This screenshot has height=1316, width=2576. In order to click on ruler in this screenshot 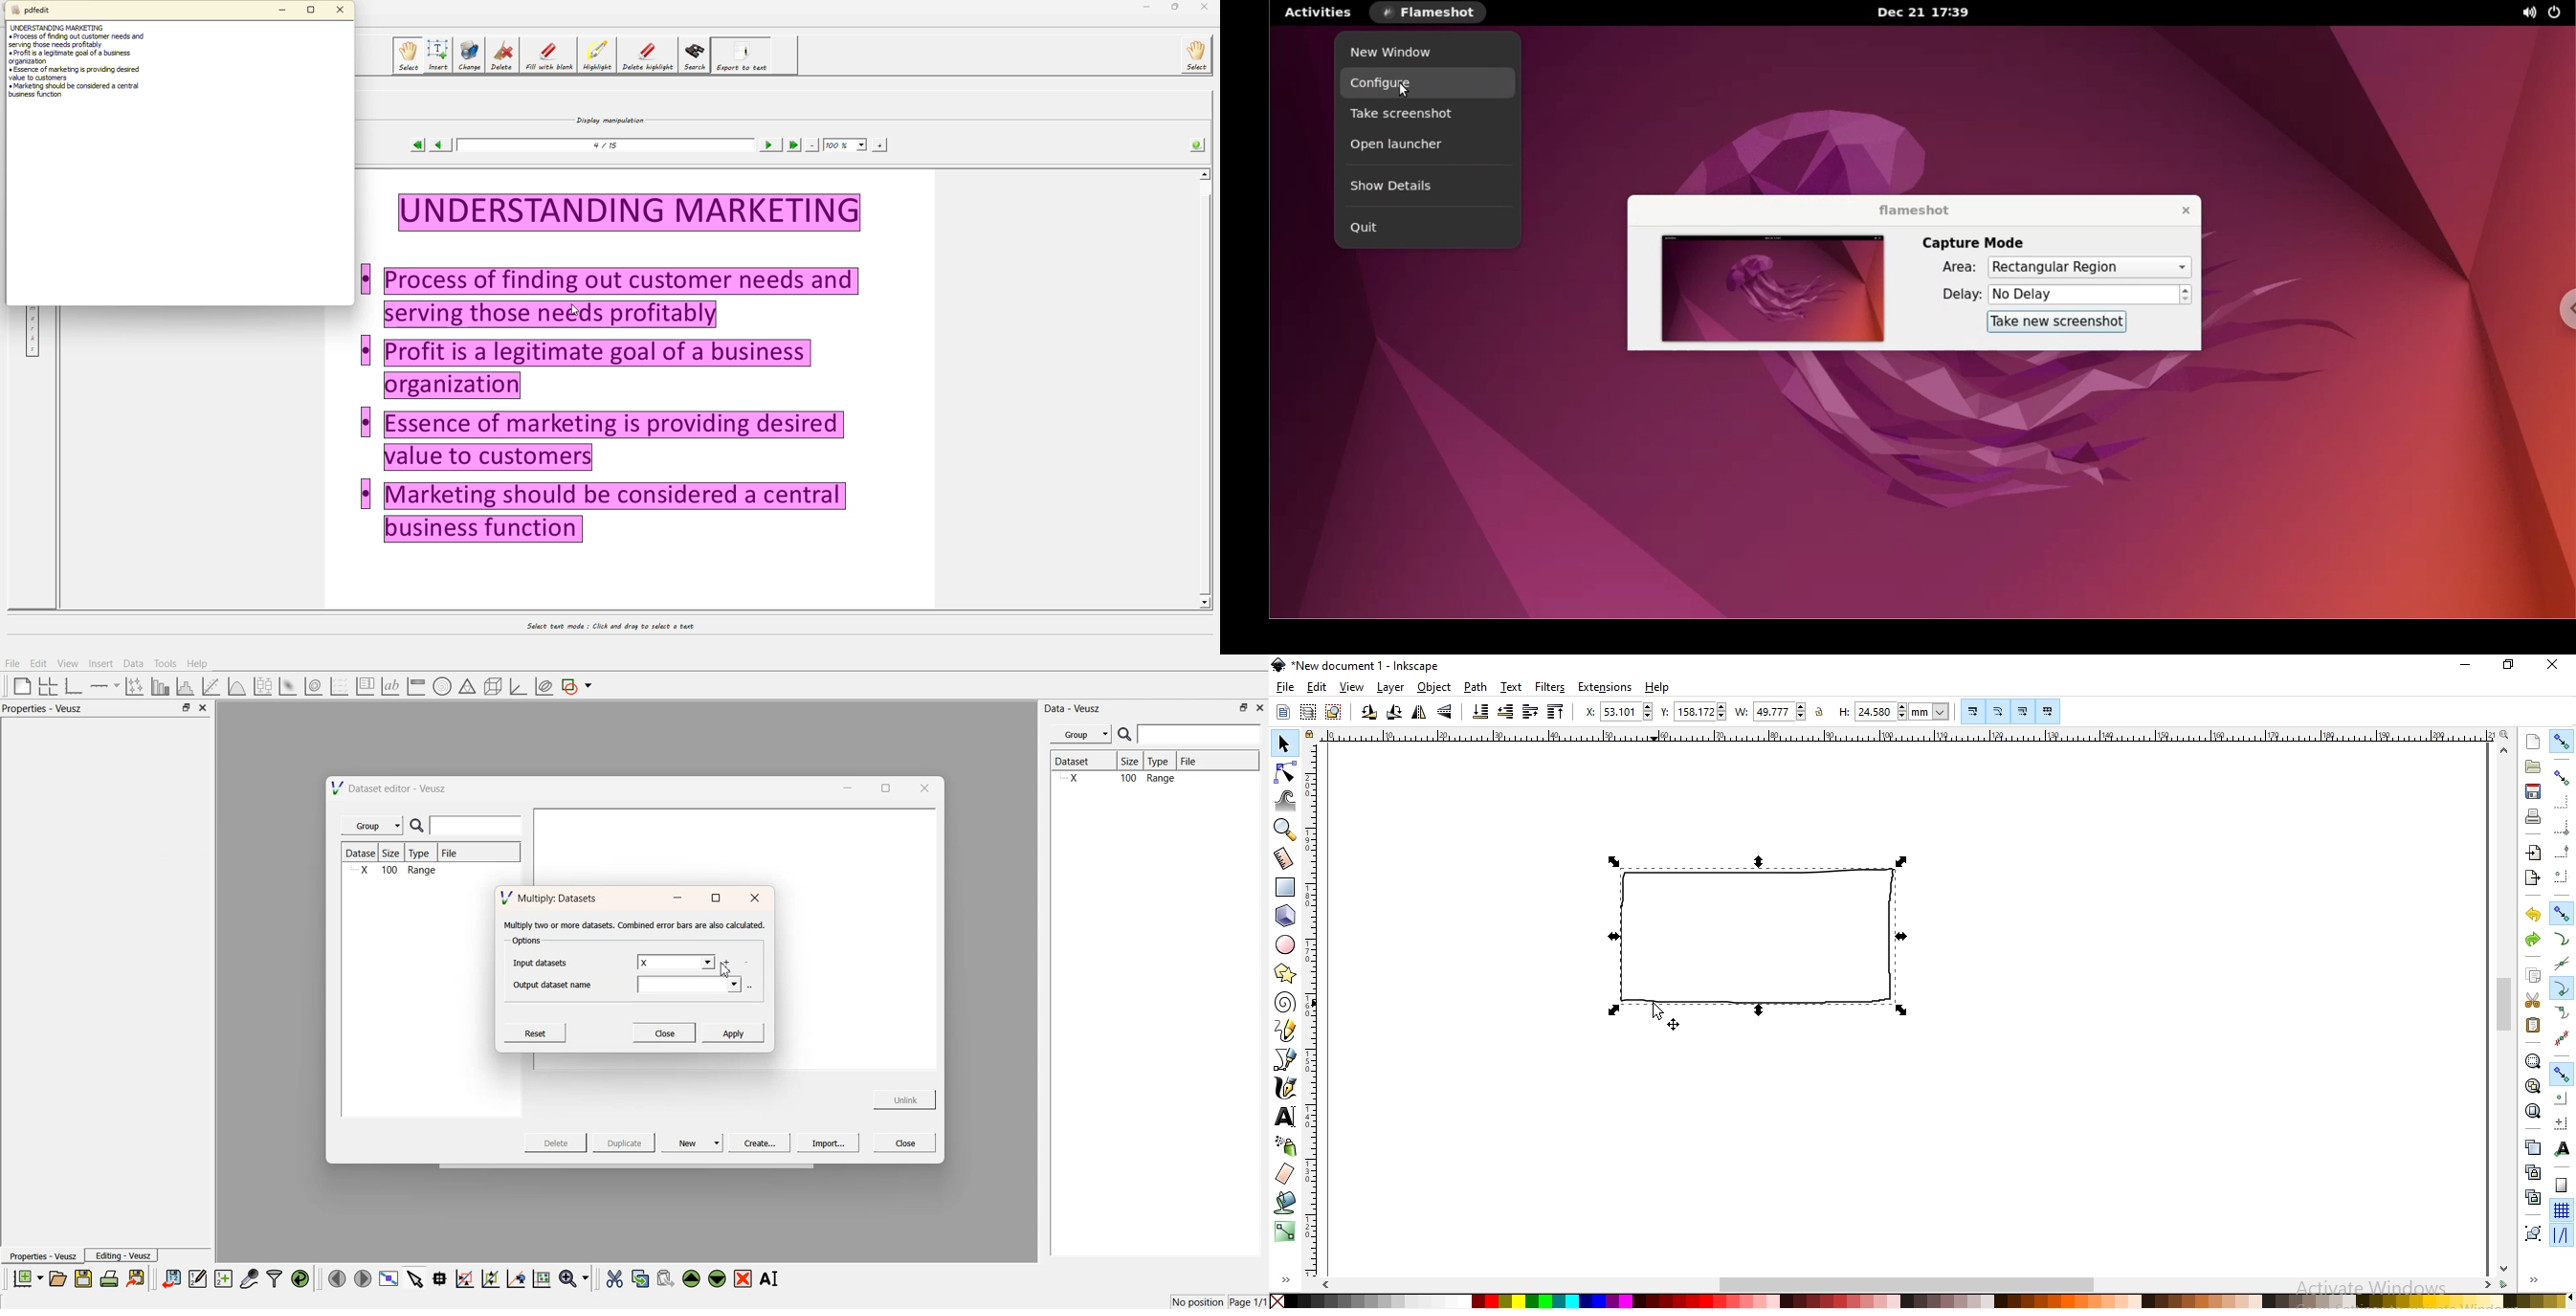, I will do `click(1317, 1014)`.